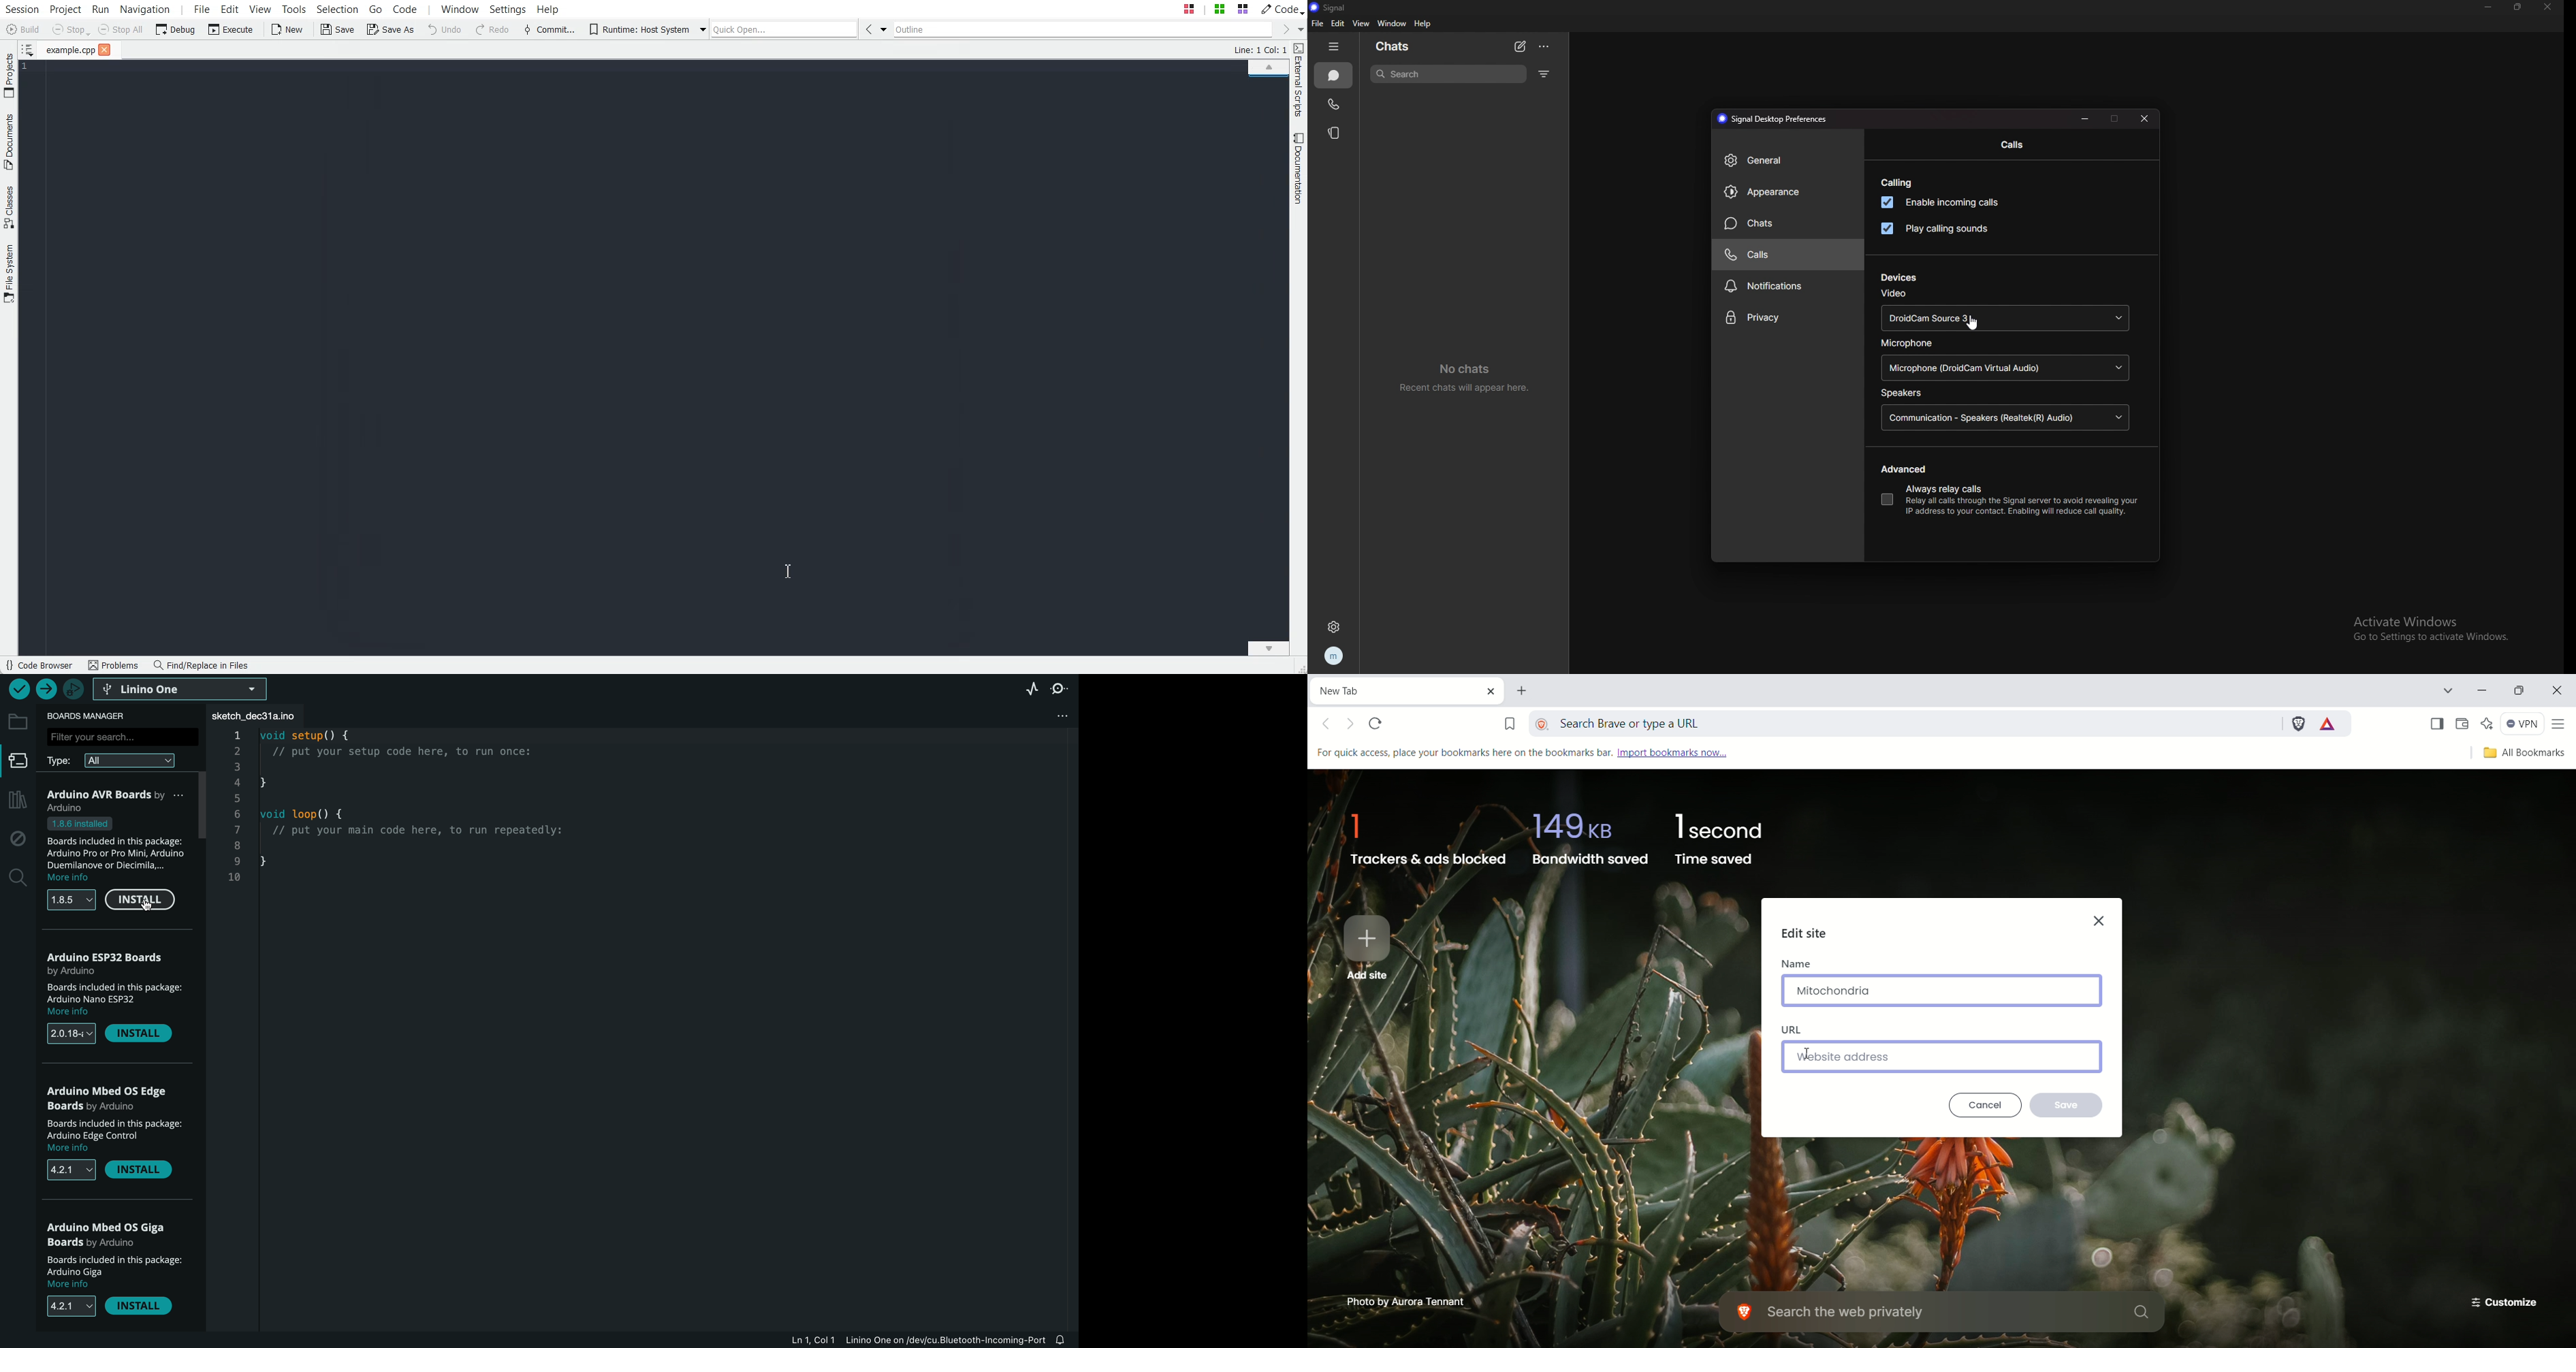 The width and height of the screenshot is (2576, 1372). What do you see at coordinates (16, 878) in the screenshot?
I see `search` at bounding box center [16, 878].